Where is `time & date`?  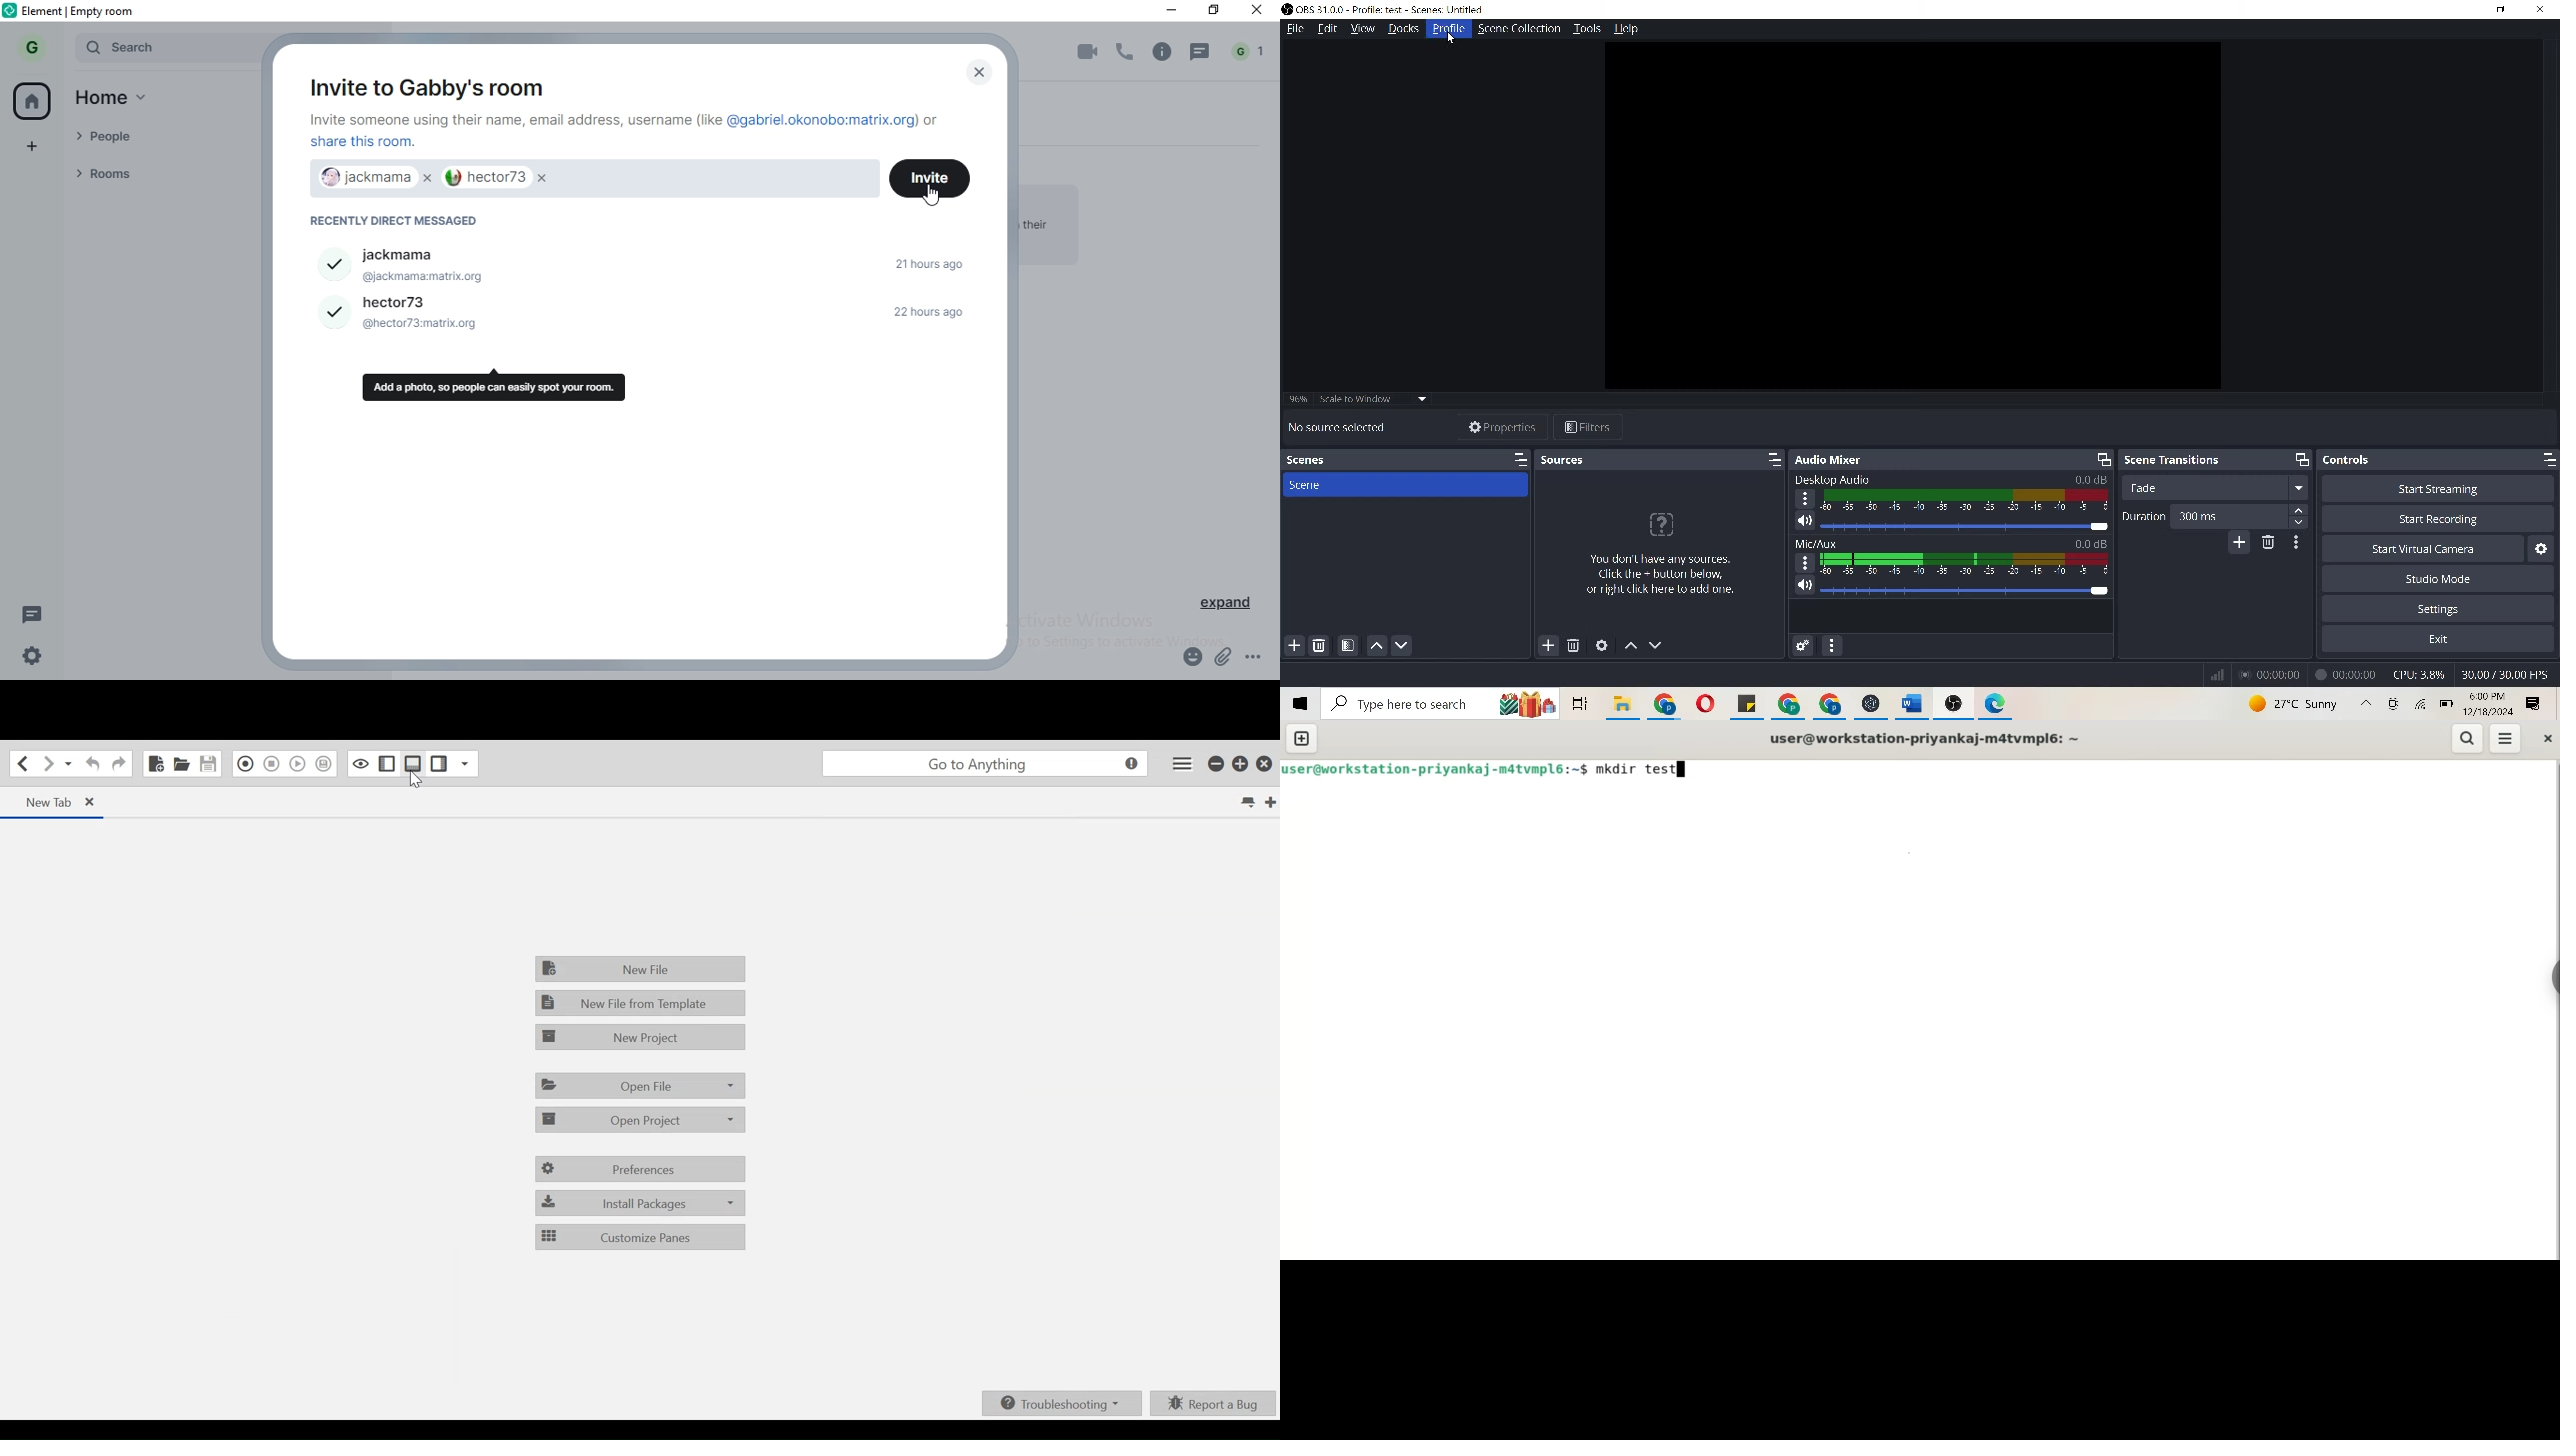 time & date is located at coordinates (2491, 704).